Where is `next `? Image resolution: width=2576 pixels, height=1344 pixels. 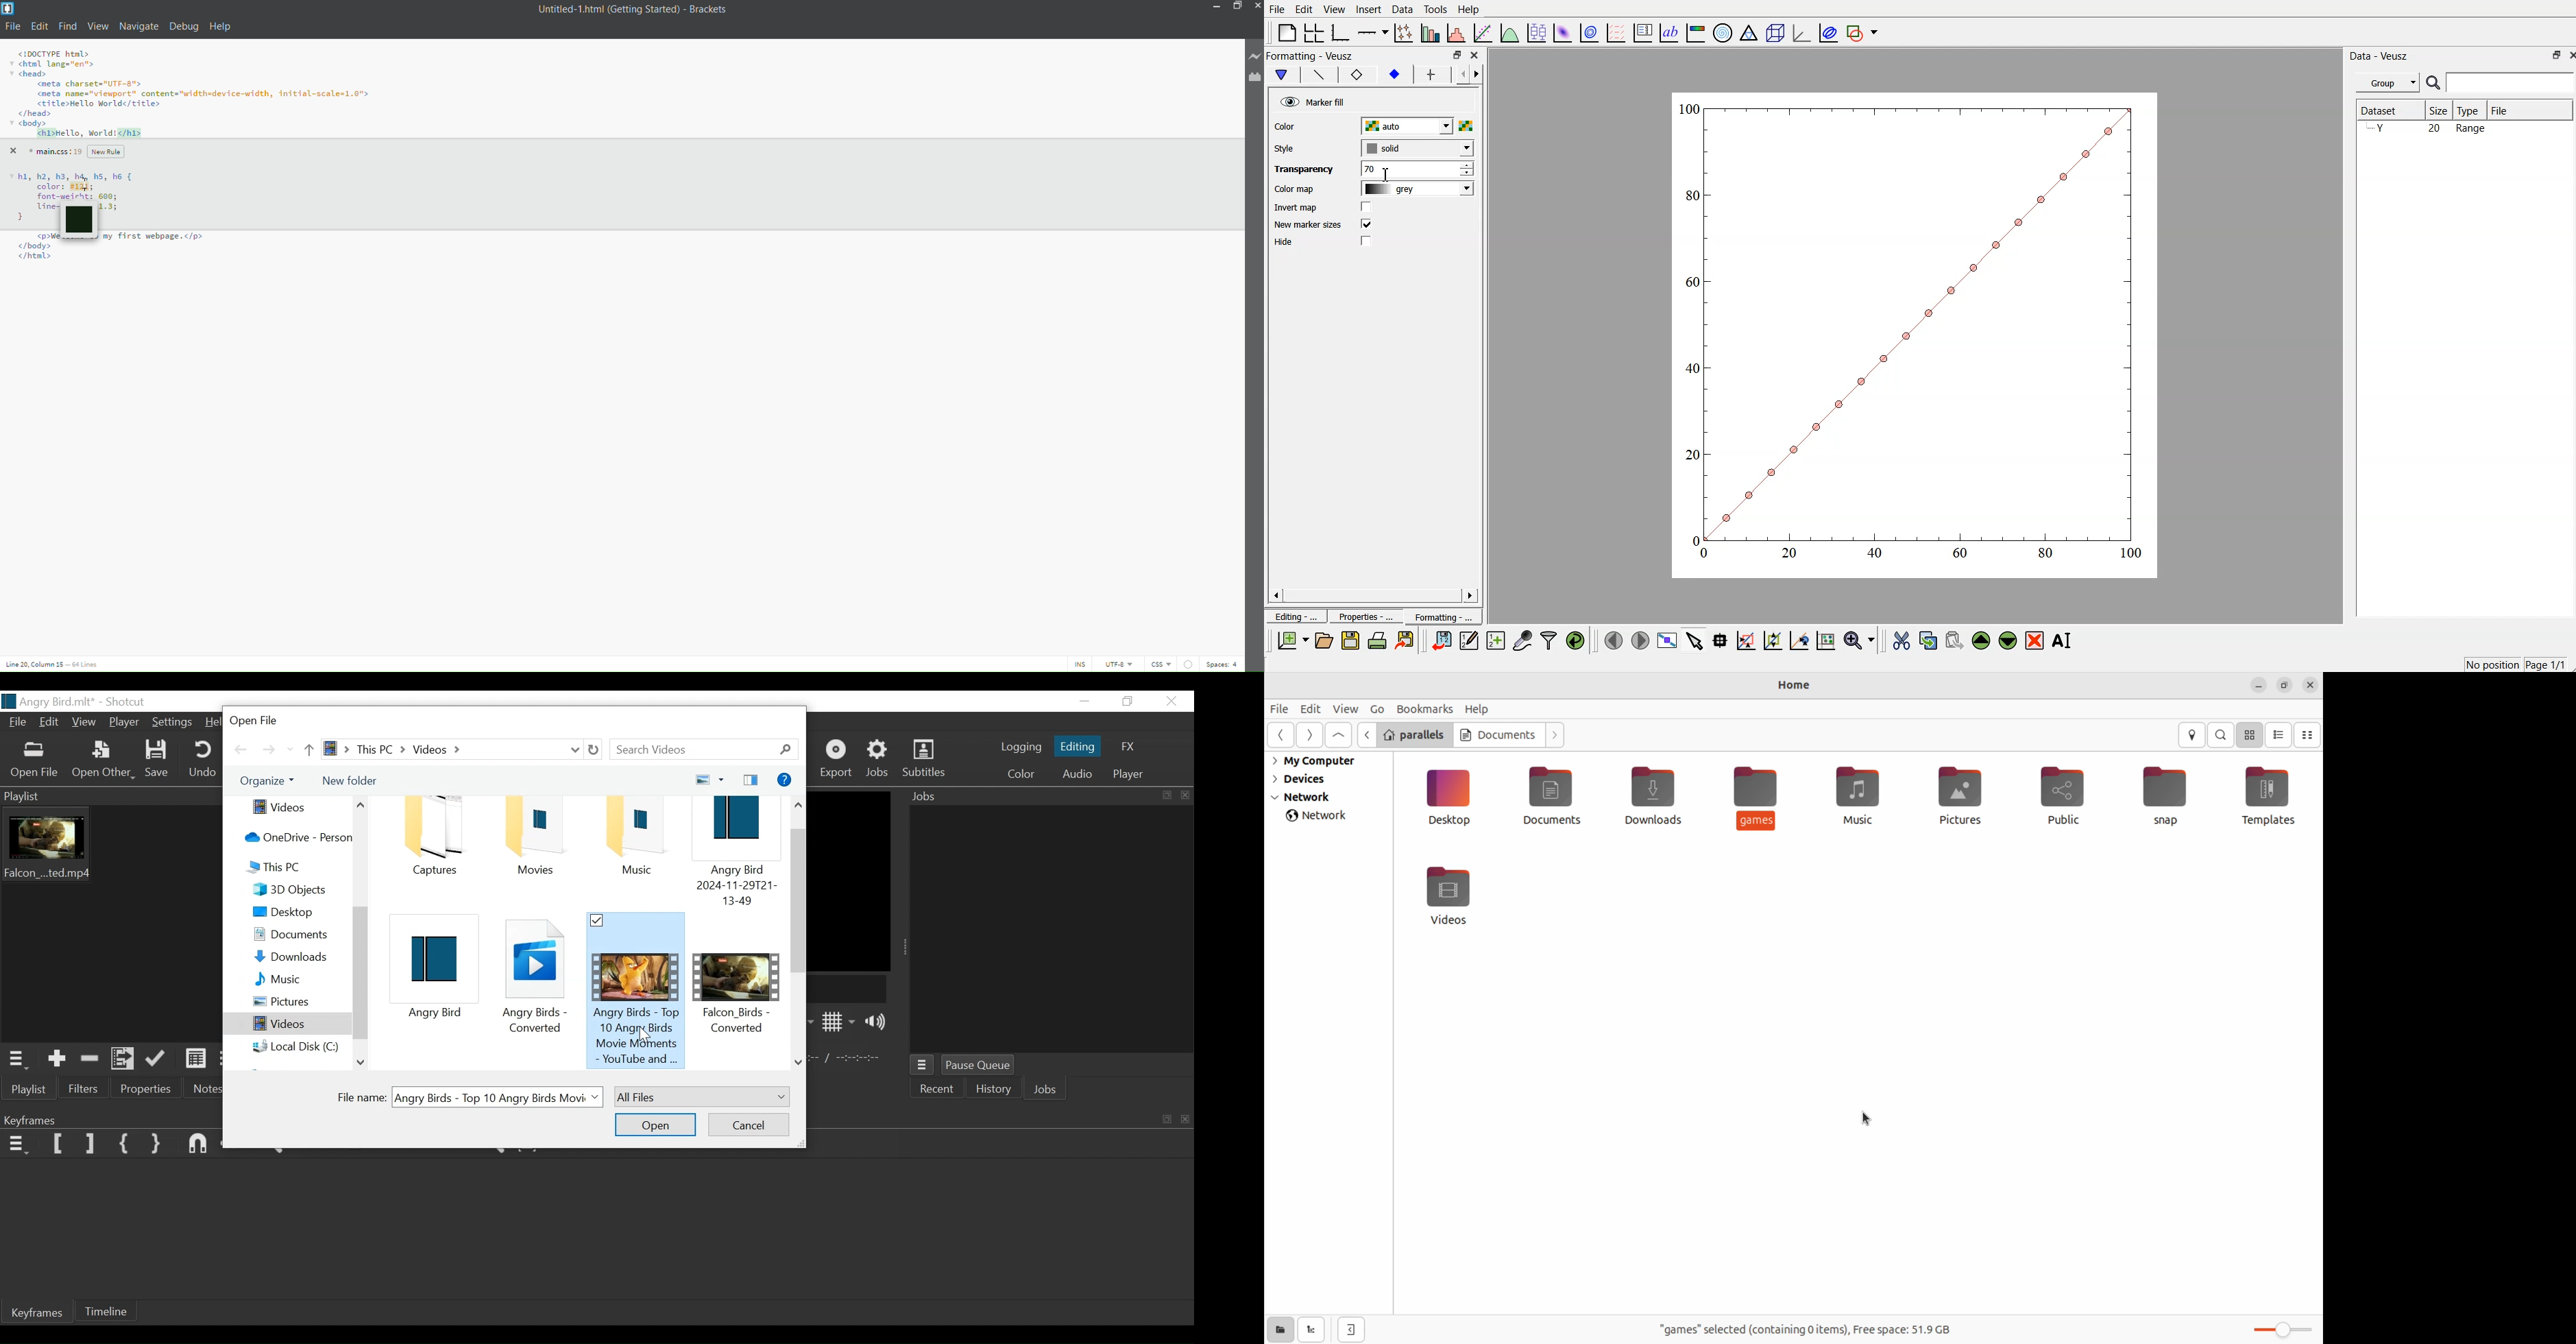 next  is located at coordinates (1309, 736).